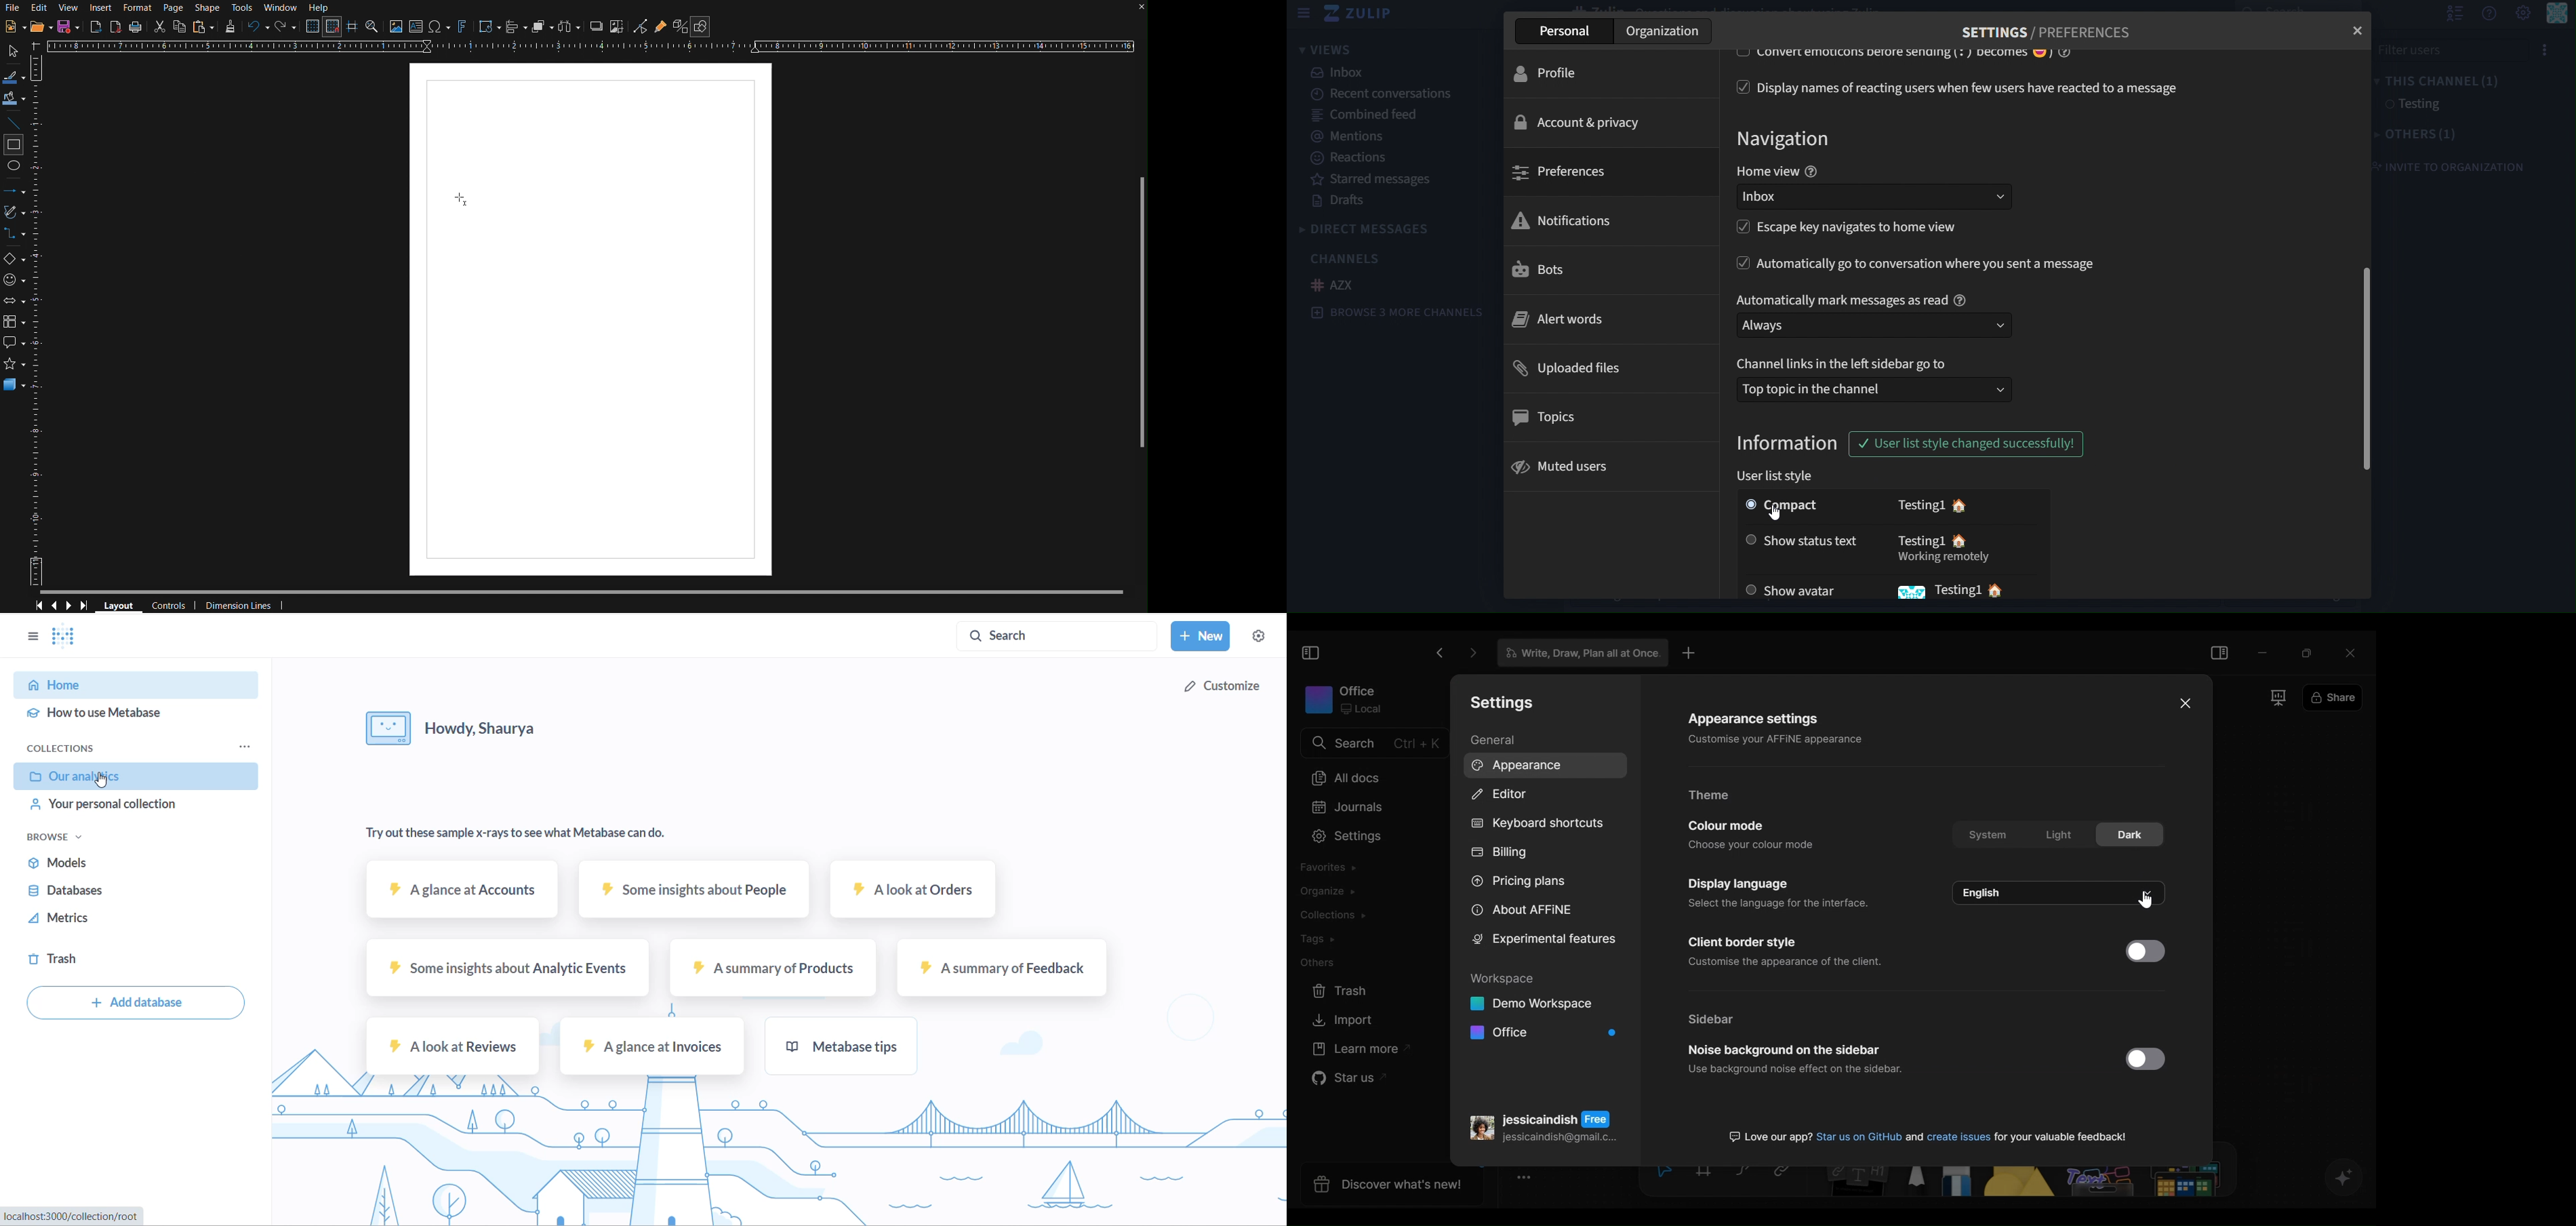  Describe the element at coordinates (1864, 229) in the screenshot. I see `escape key navigates to home view` at that location.